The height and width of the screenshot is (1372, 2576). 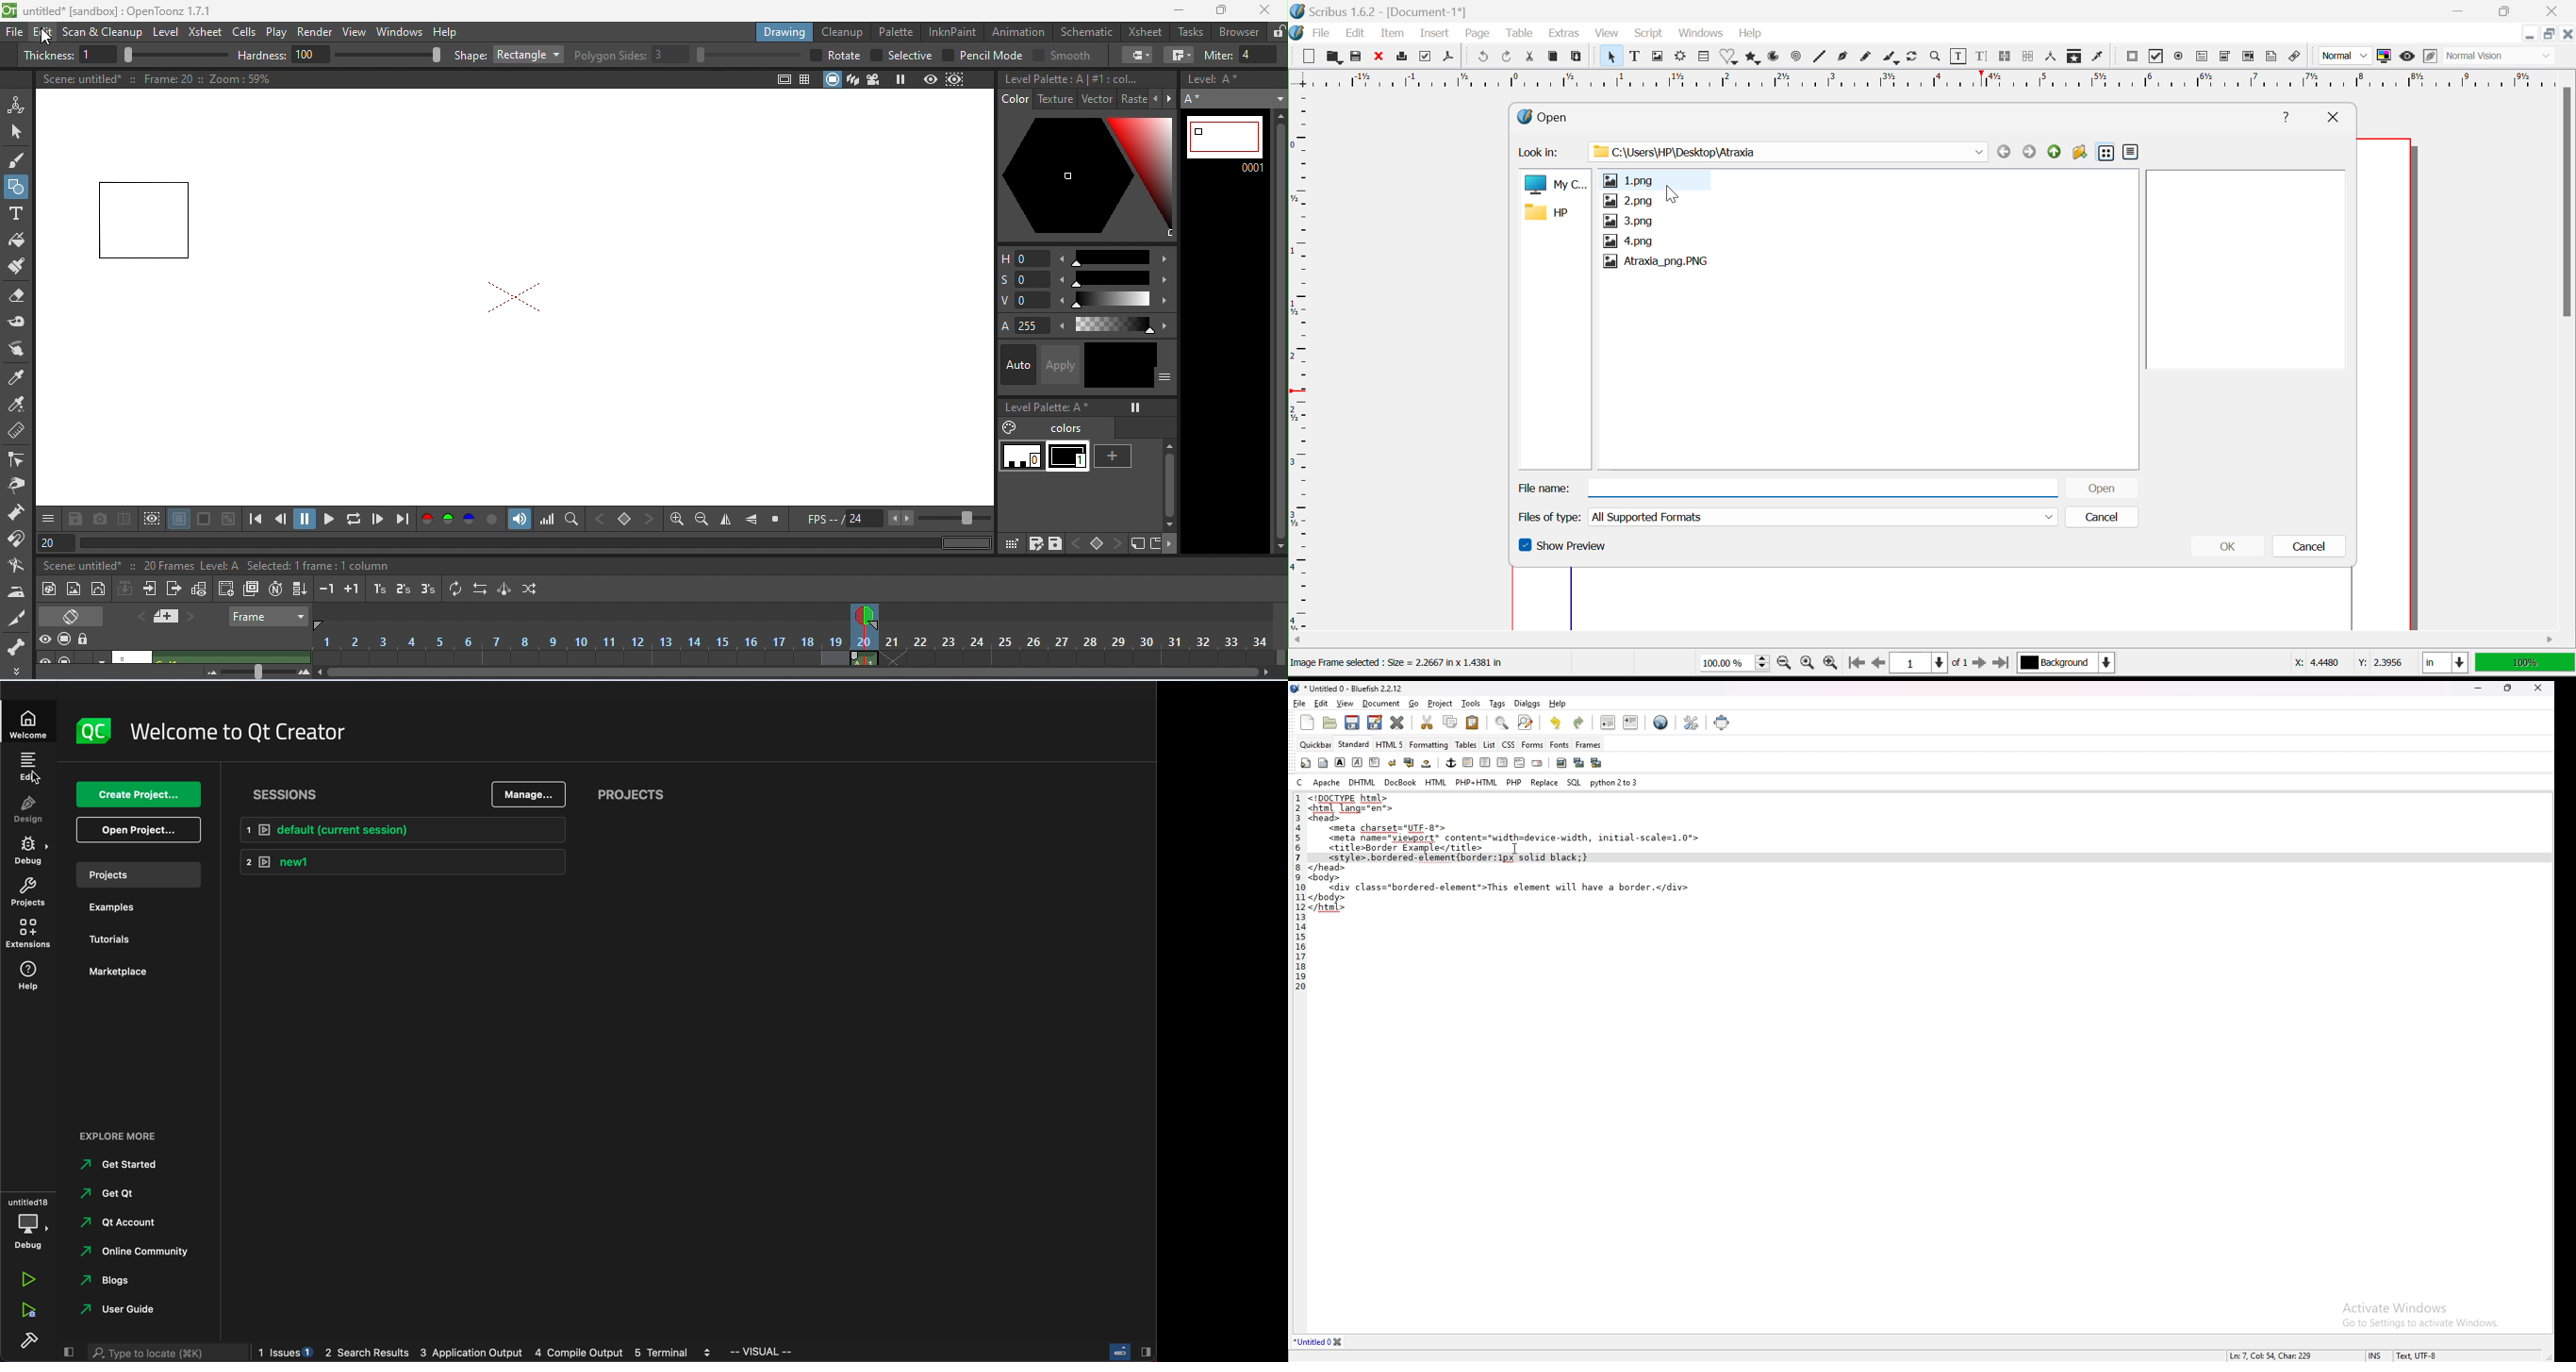 What do you see at coordinates (2003, 664) in the screenshot?
I see `Last Page` at bounding box center [2003, 664].